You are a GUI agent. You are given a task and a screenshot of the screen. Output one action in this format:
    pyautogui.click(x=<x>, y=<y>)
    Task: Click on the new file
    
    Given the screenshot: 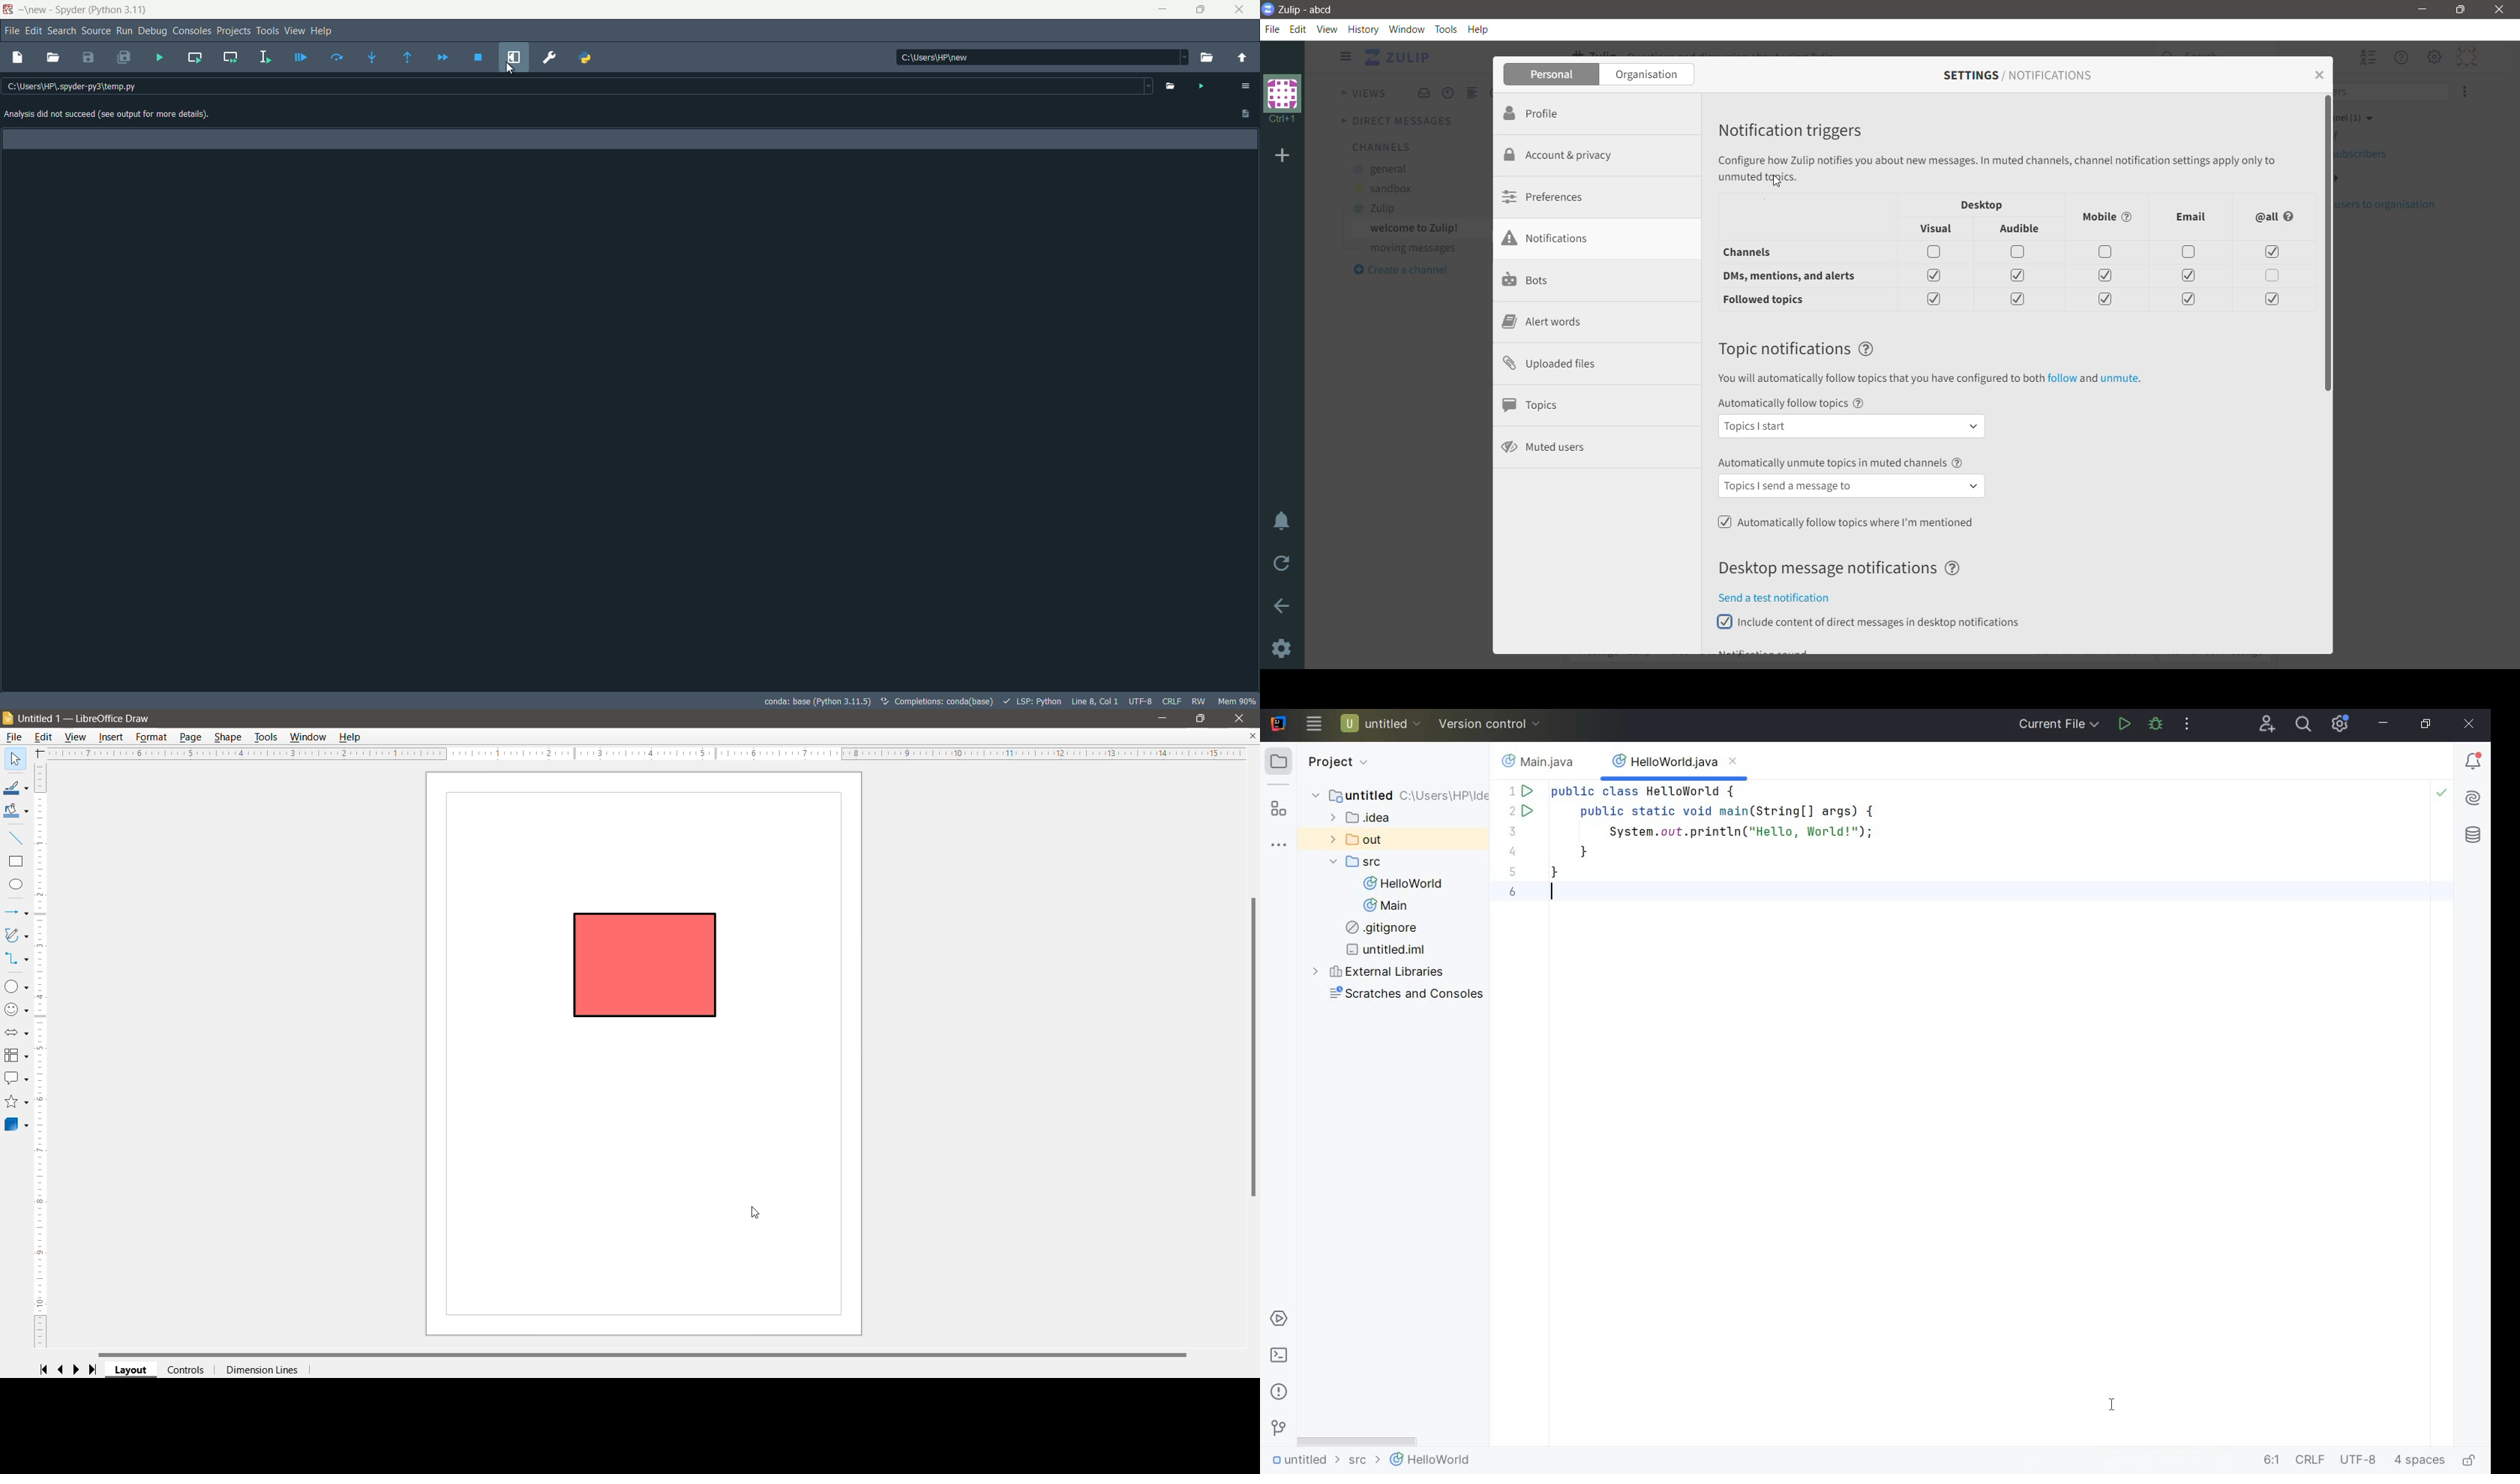 What is the action you would take?
    pyautogui.click(x=19, y=57)
    